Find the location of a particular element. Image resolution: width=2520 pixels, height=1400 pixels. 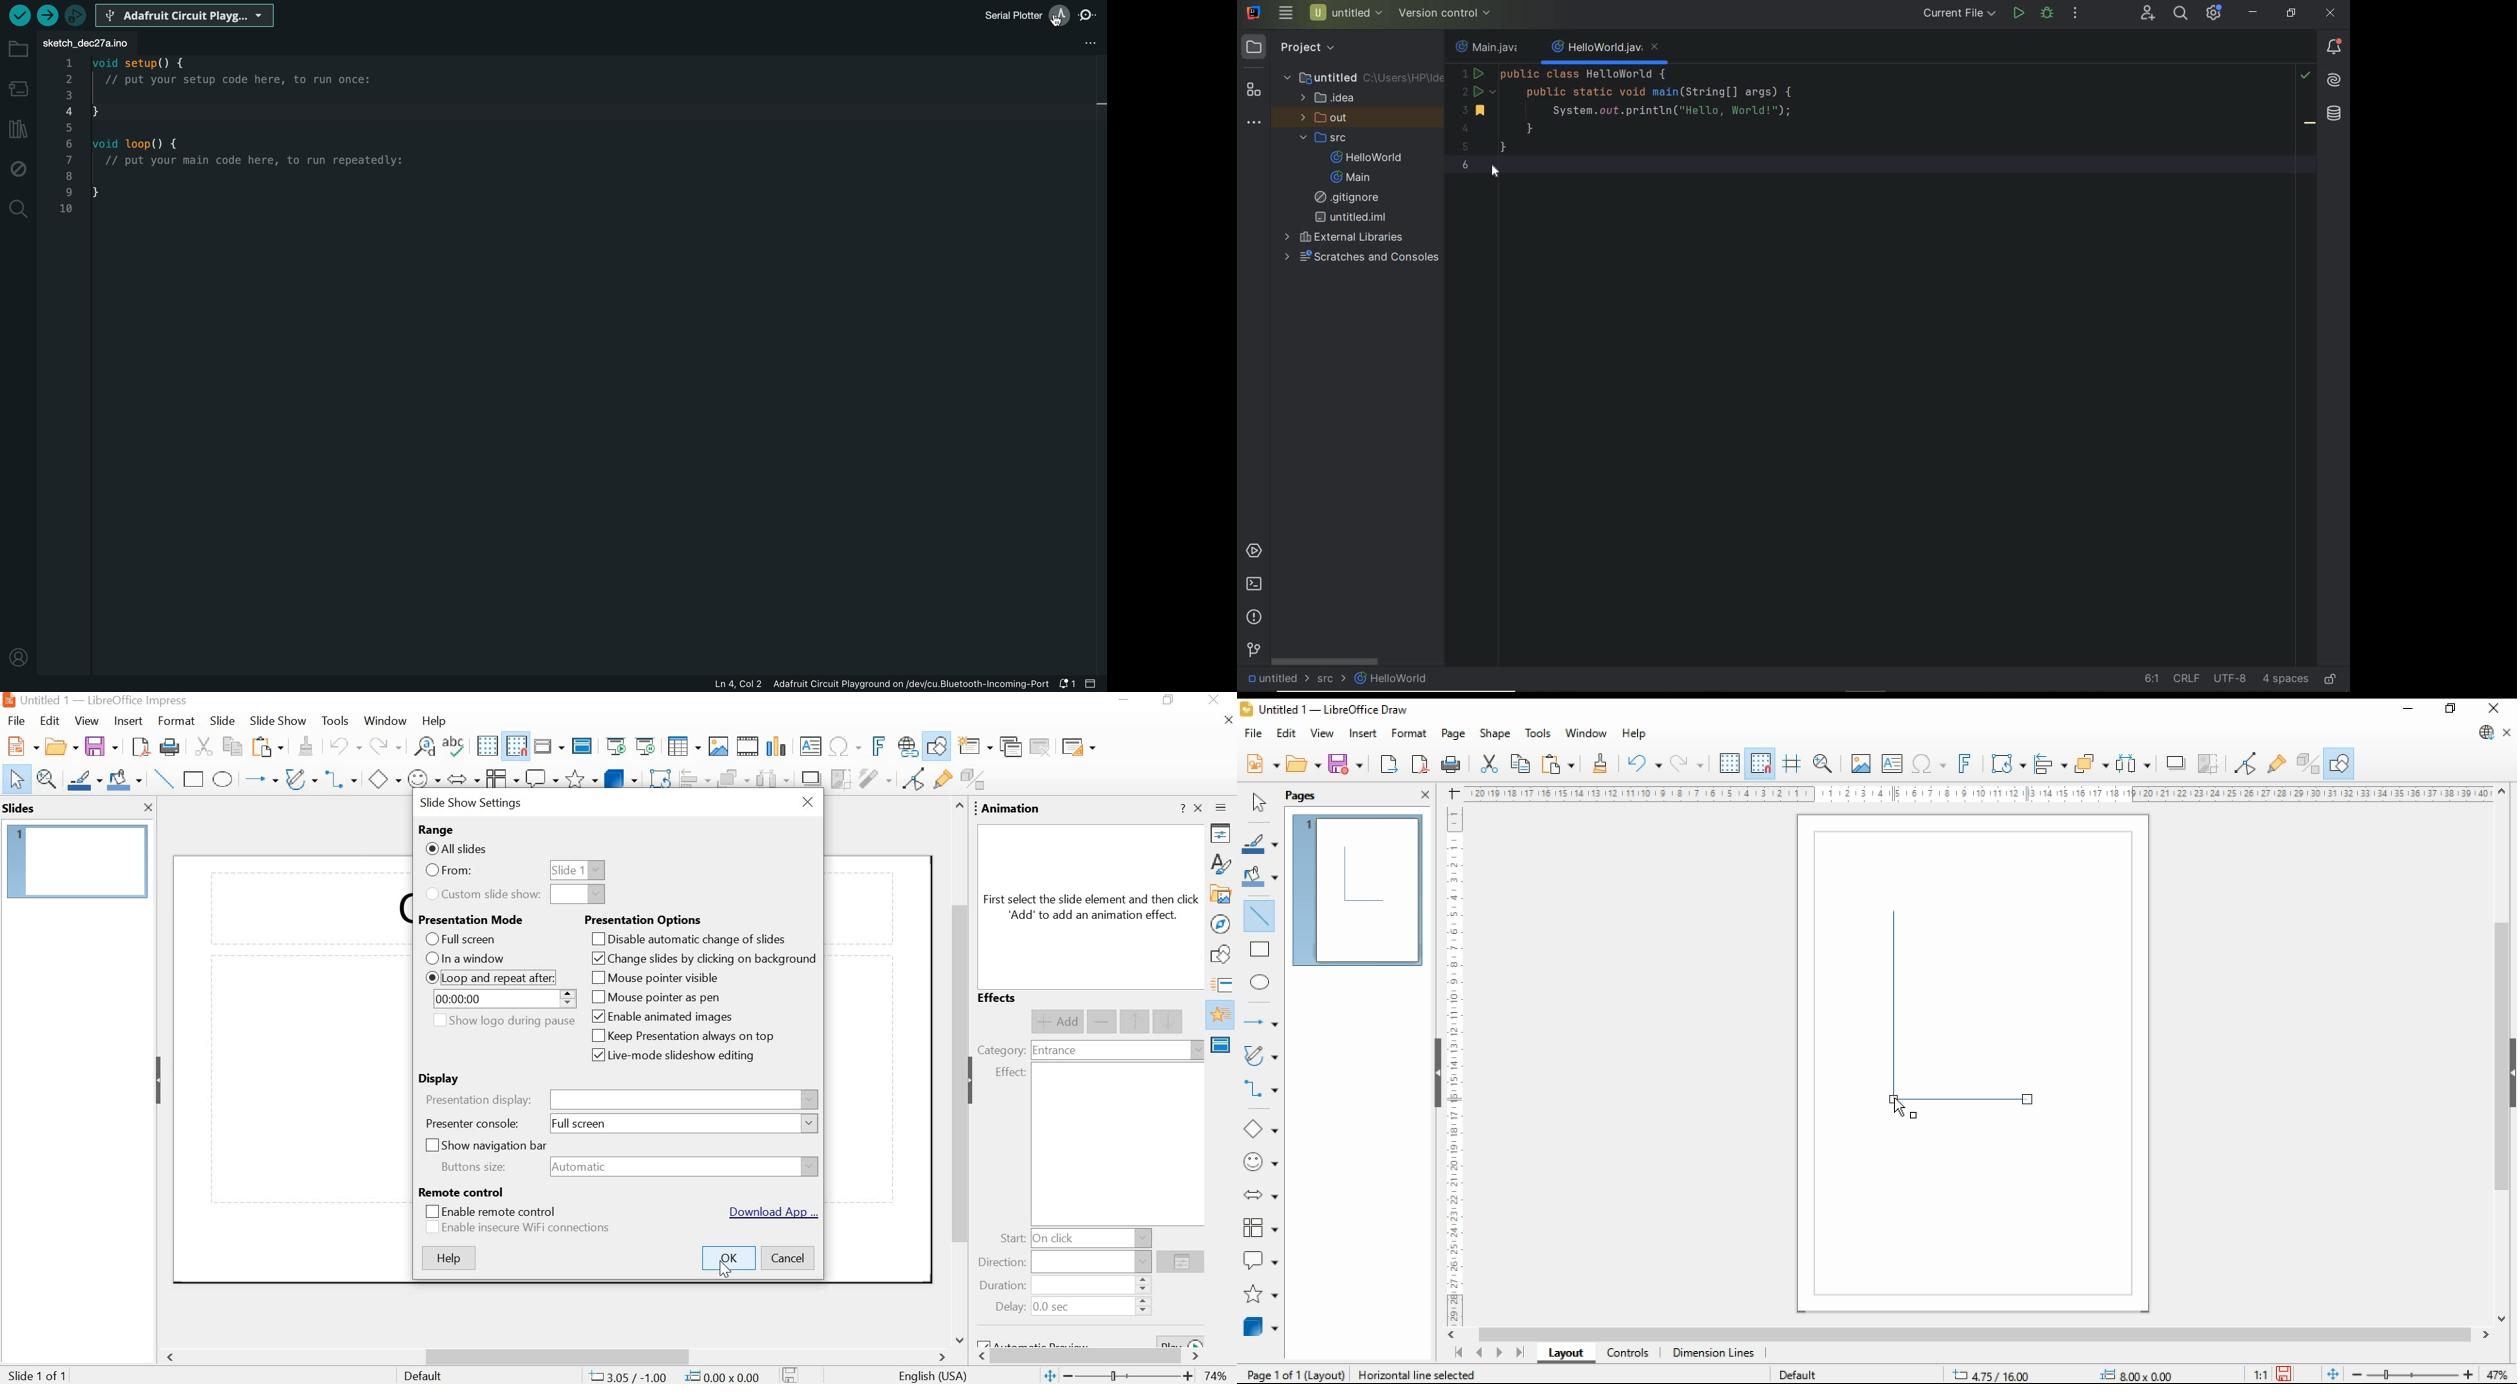

system name is located at coordinates (1255, 12).